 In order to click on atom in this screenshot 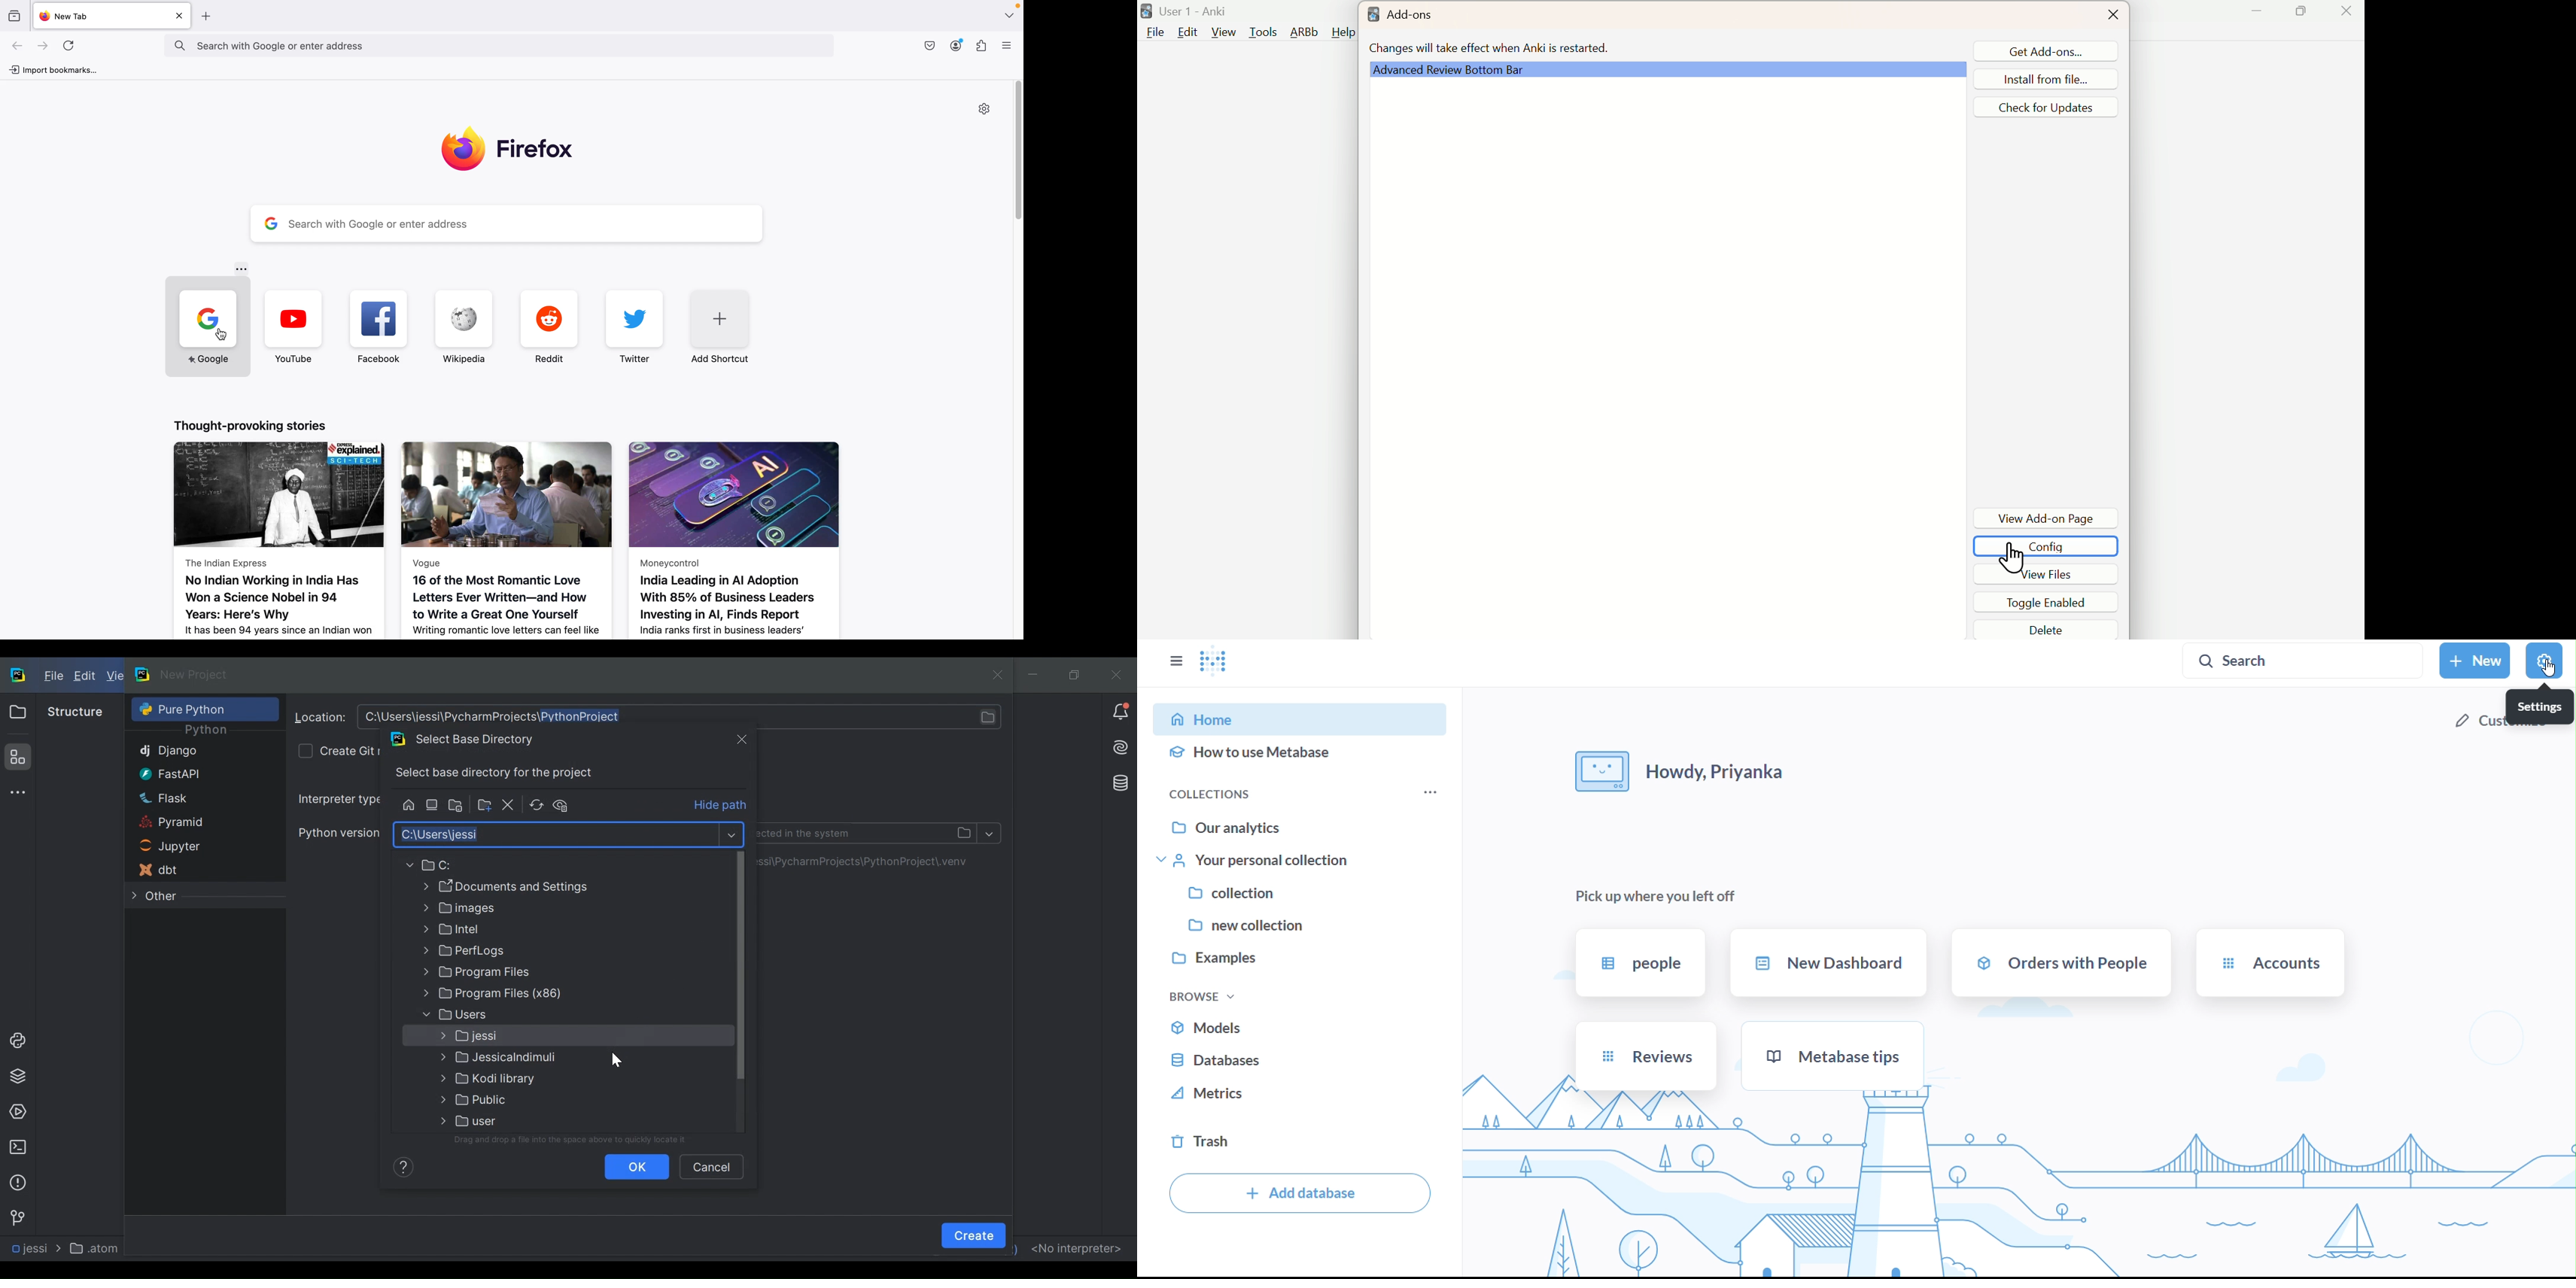, I will do `click(97, 1248)`.